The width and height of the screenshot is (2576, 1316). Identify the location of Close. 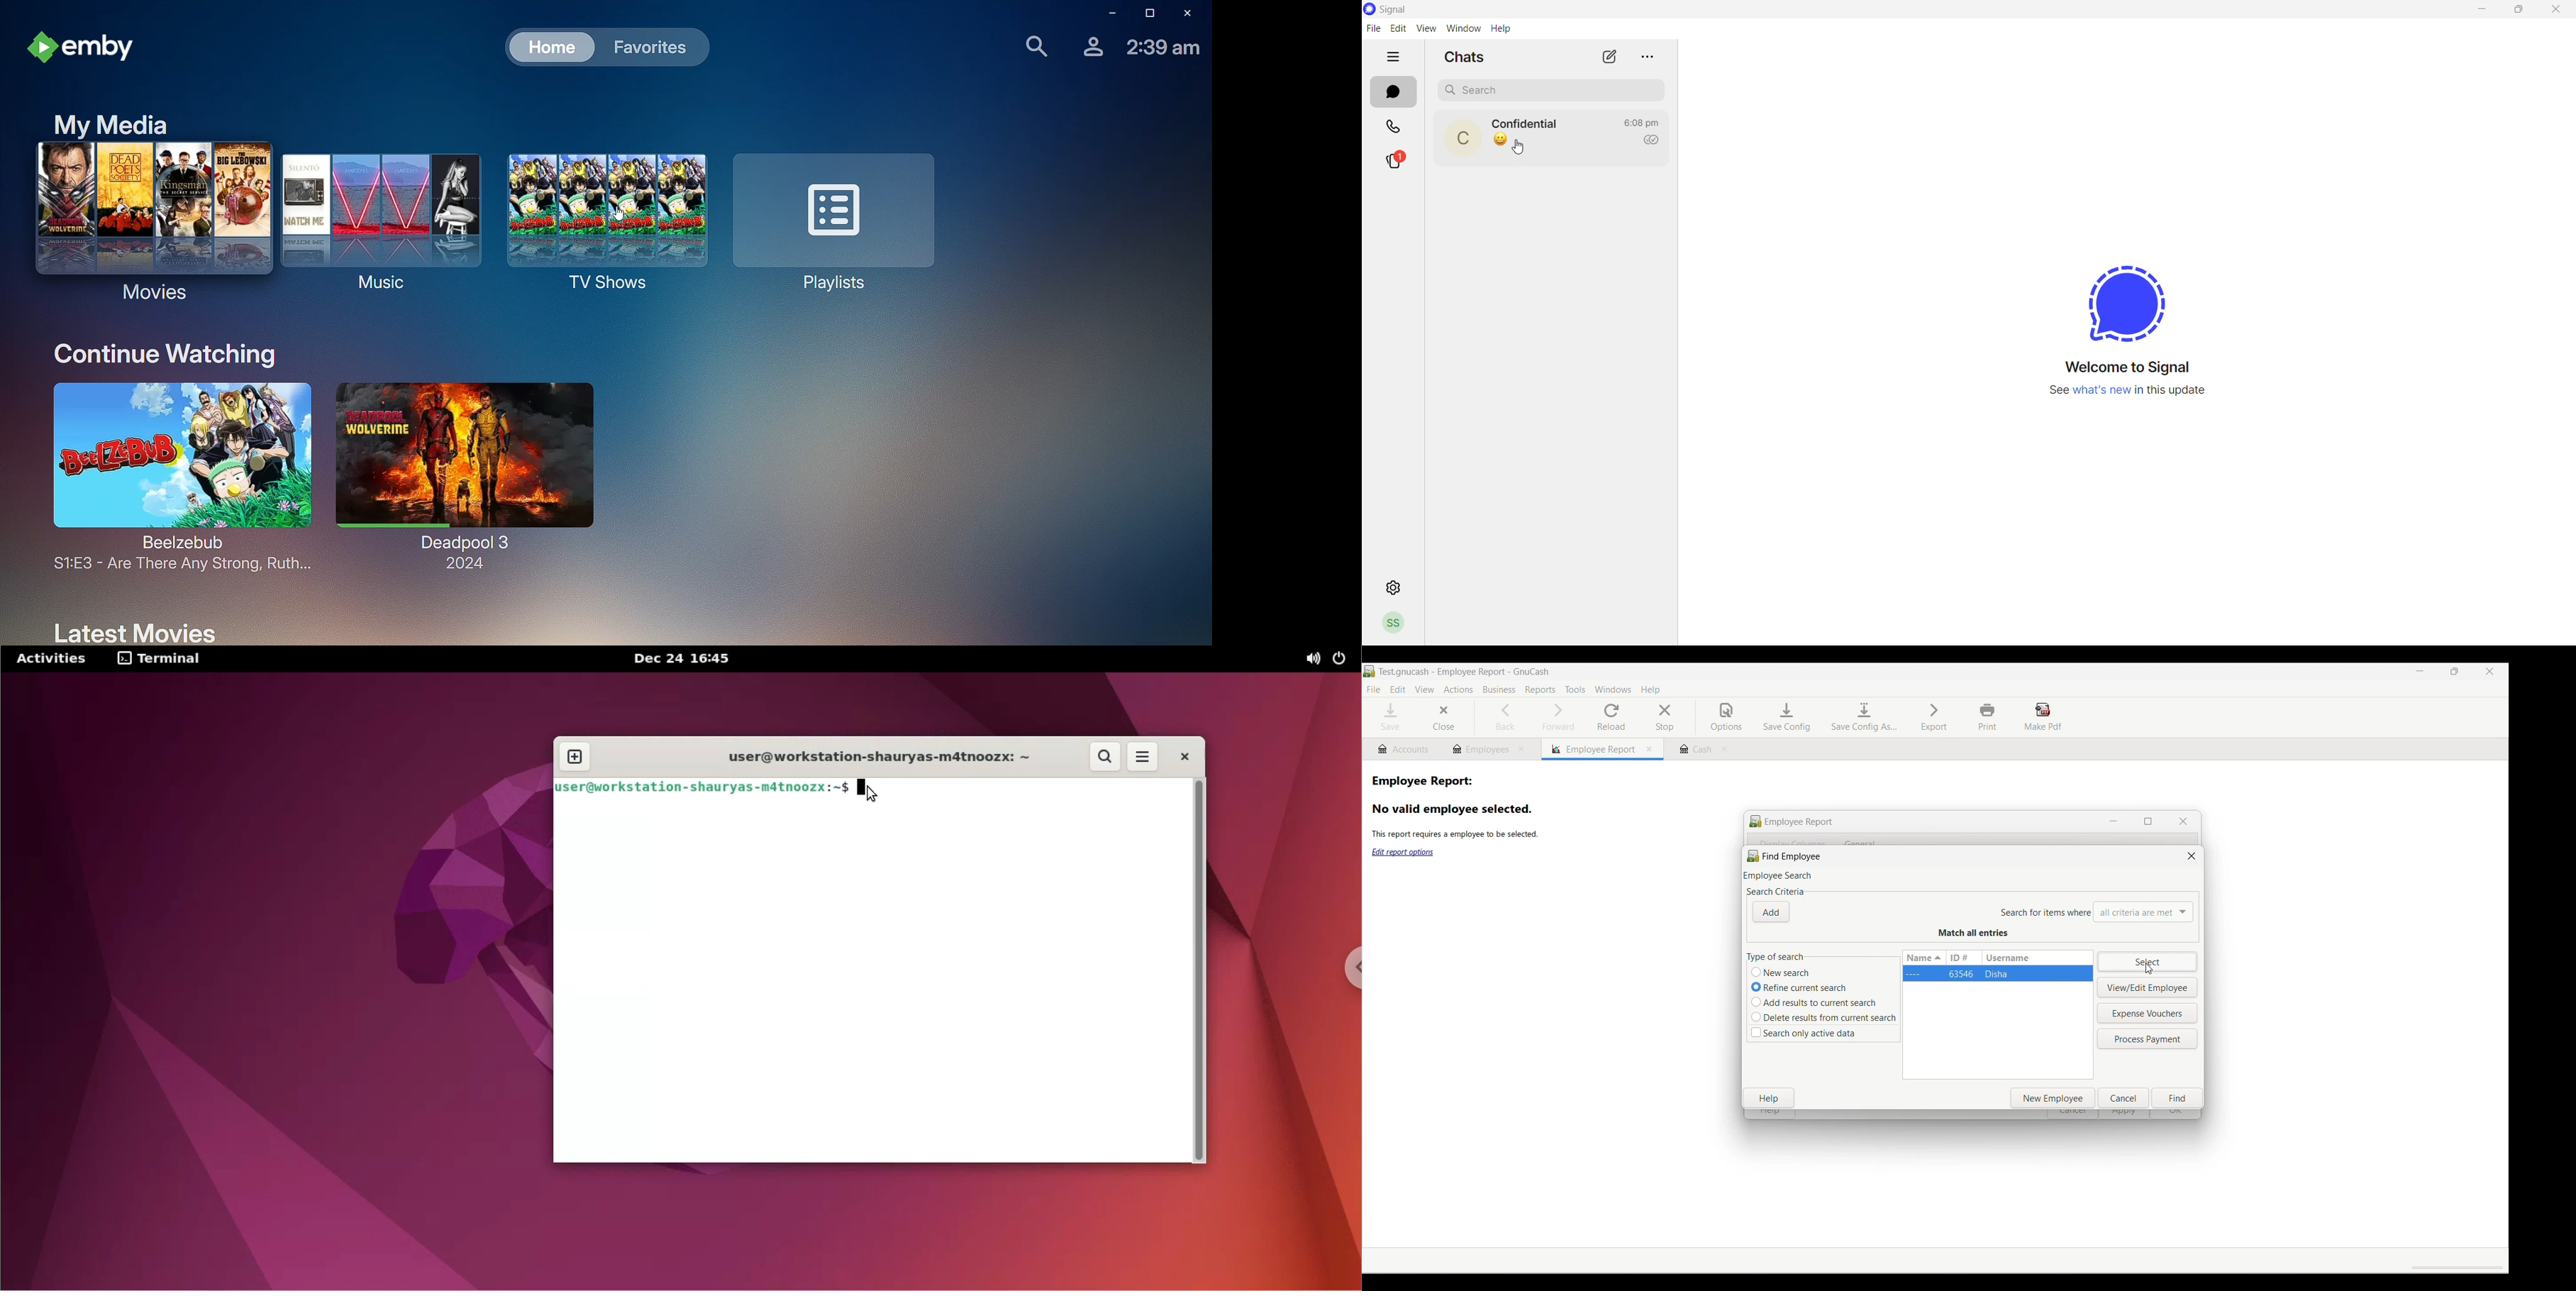
(1182, 13).